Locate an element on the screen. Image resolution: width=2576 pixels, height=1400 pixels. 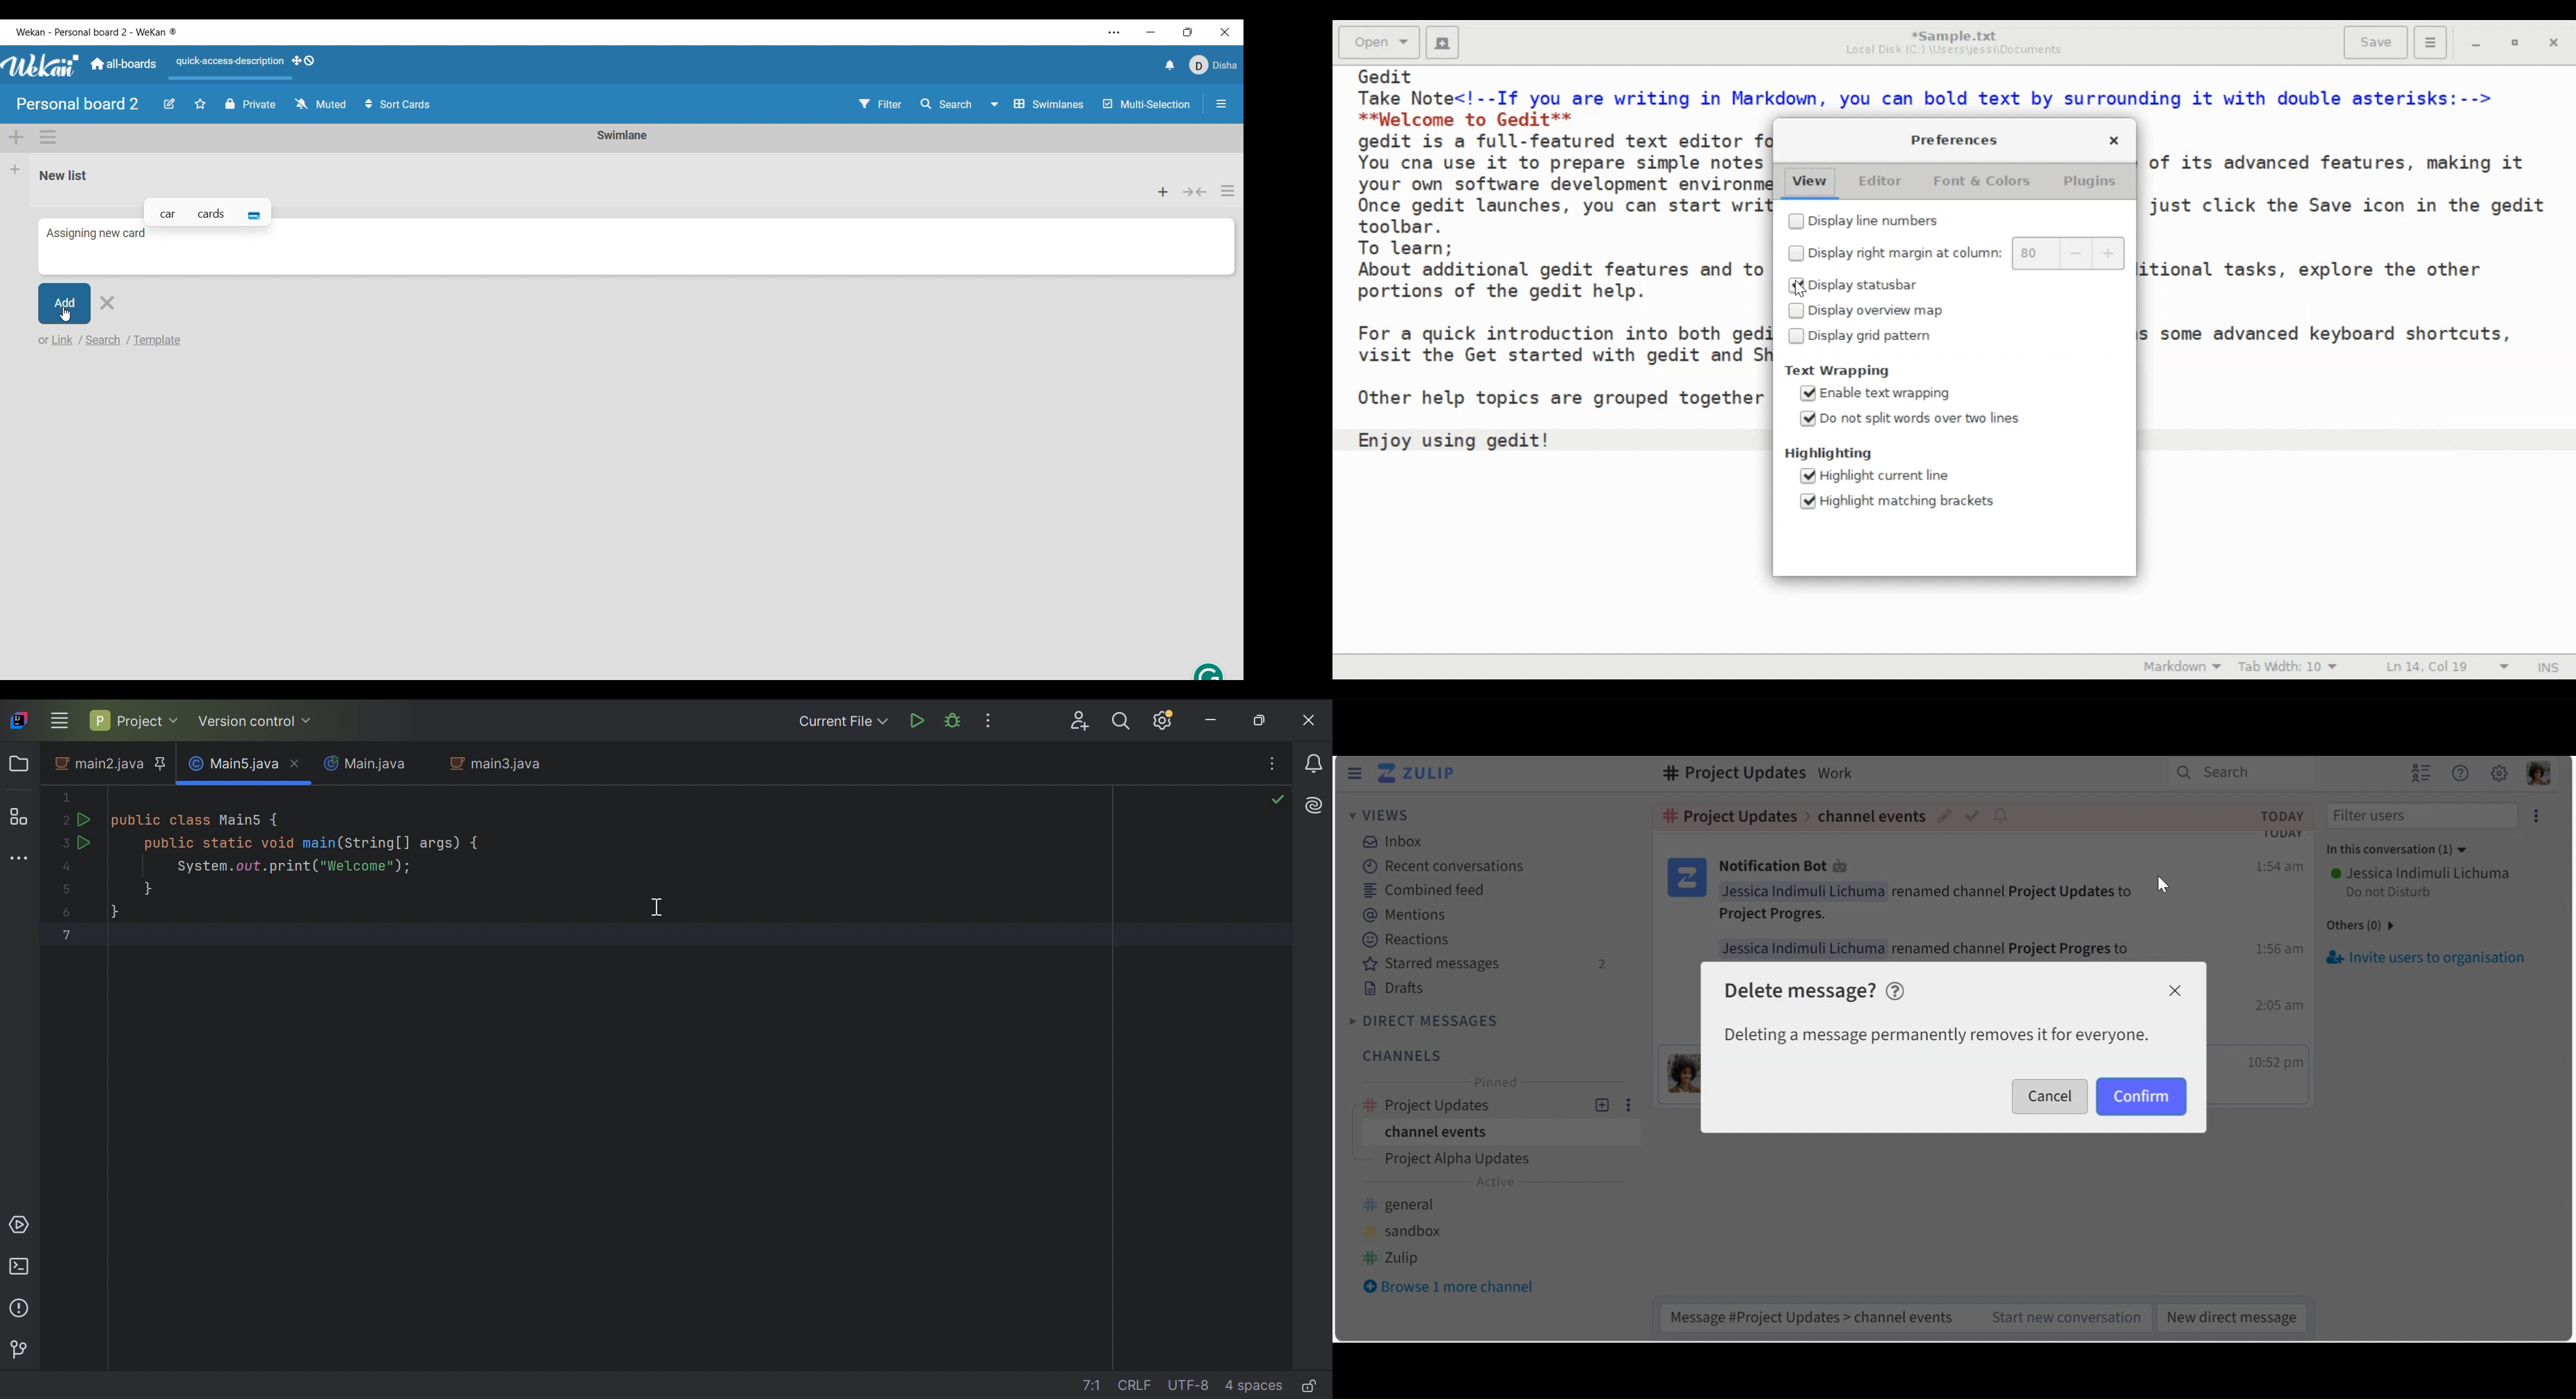
New direct message is located at coordinates (2234, 1317).